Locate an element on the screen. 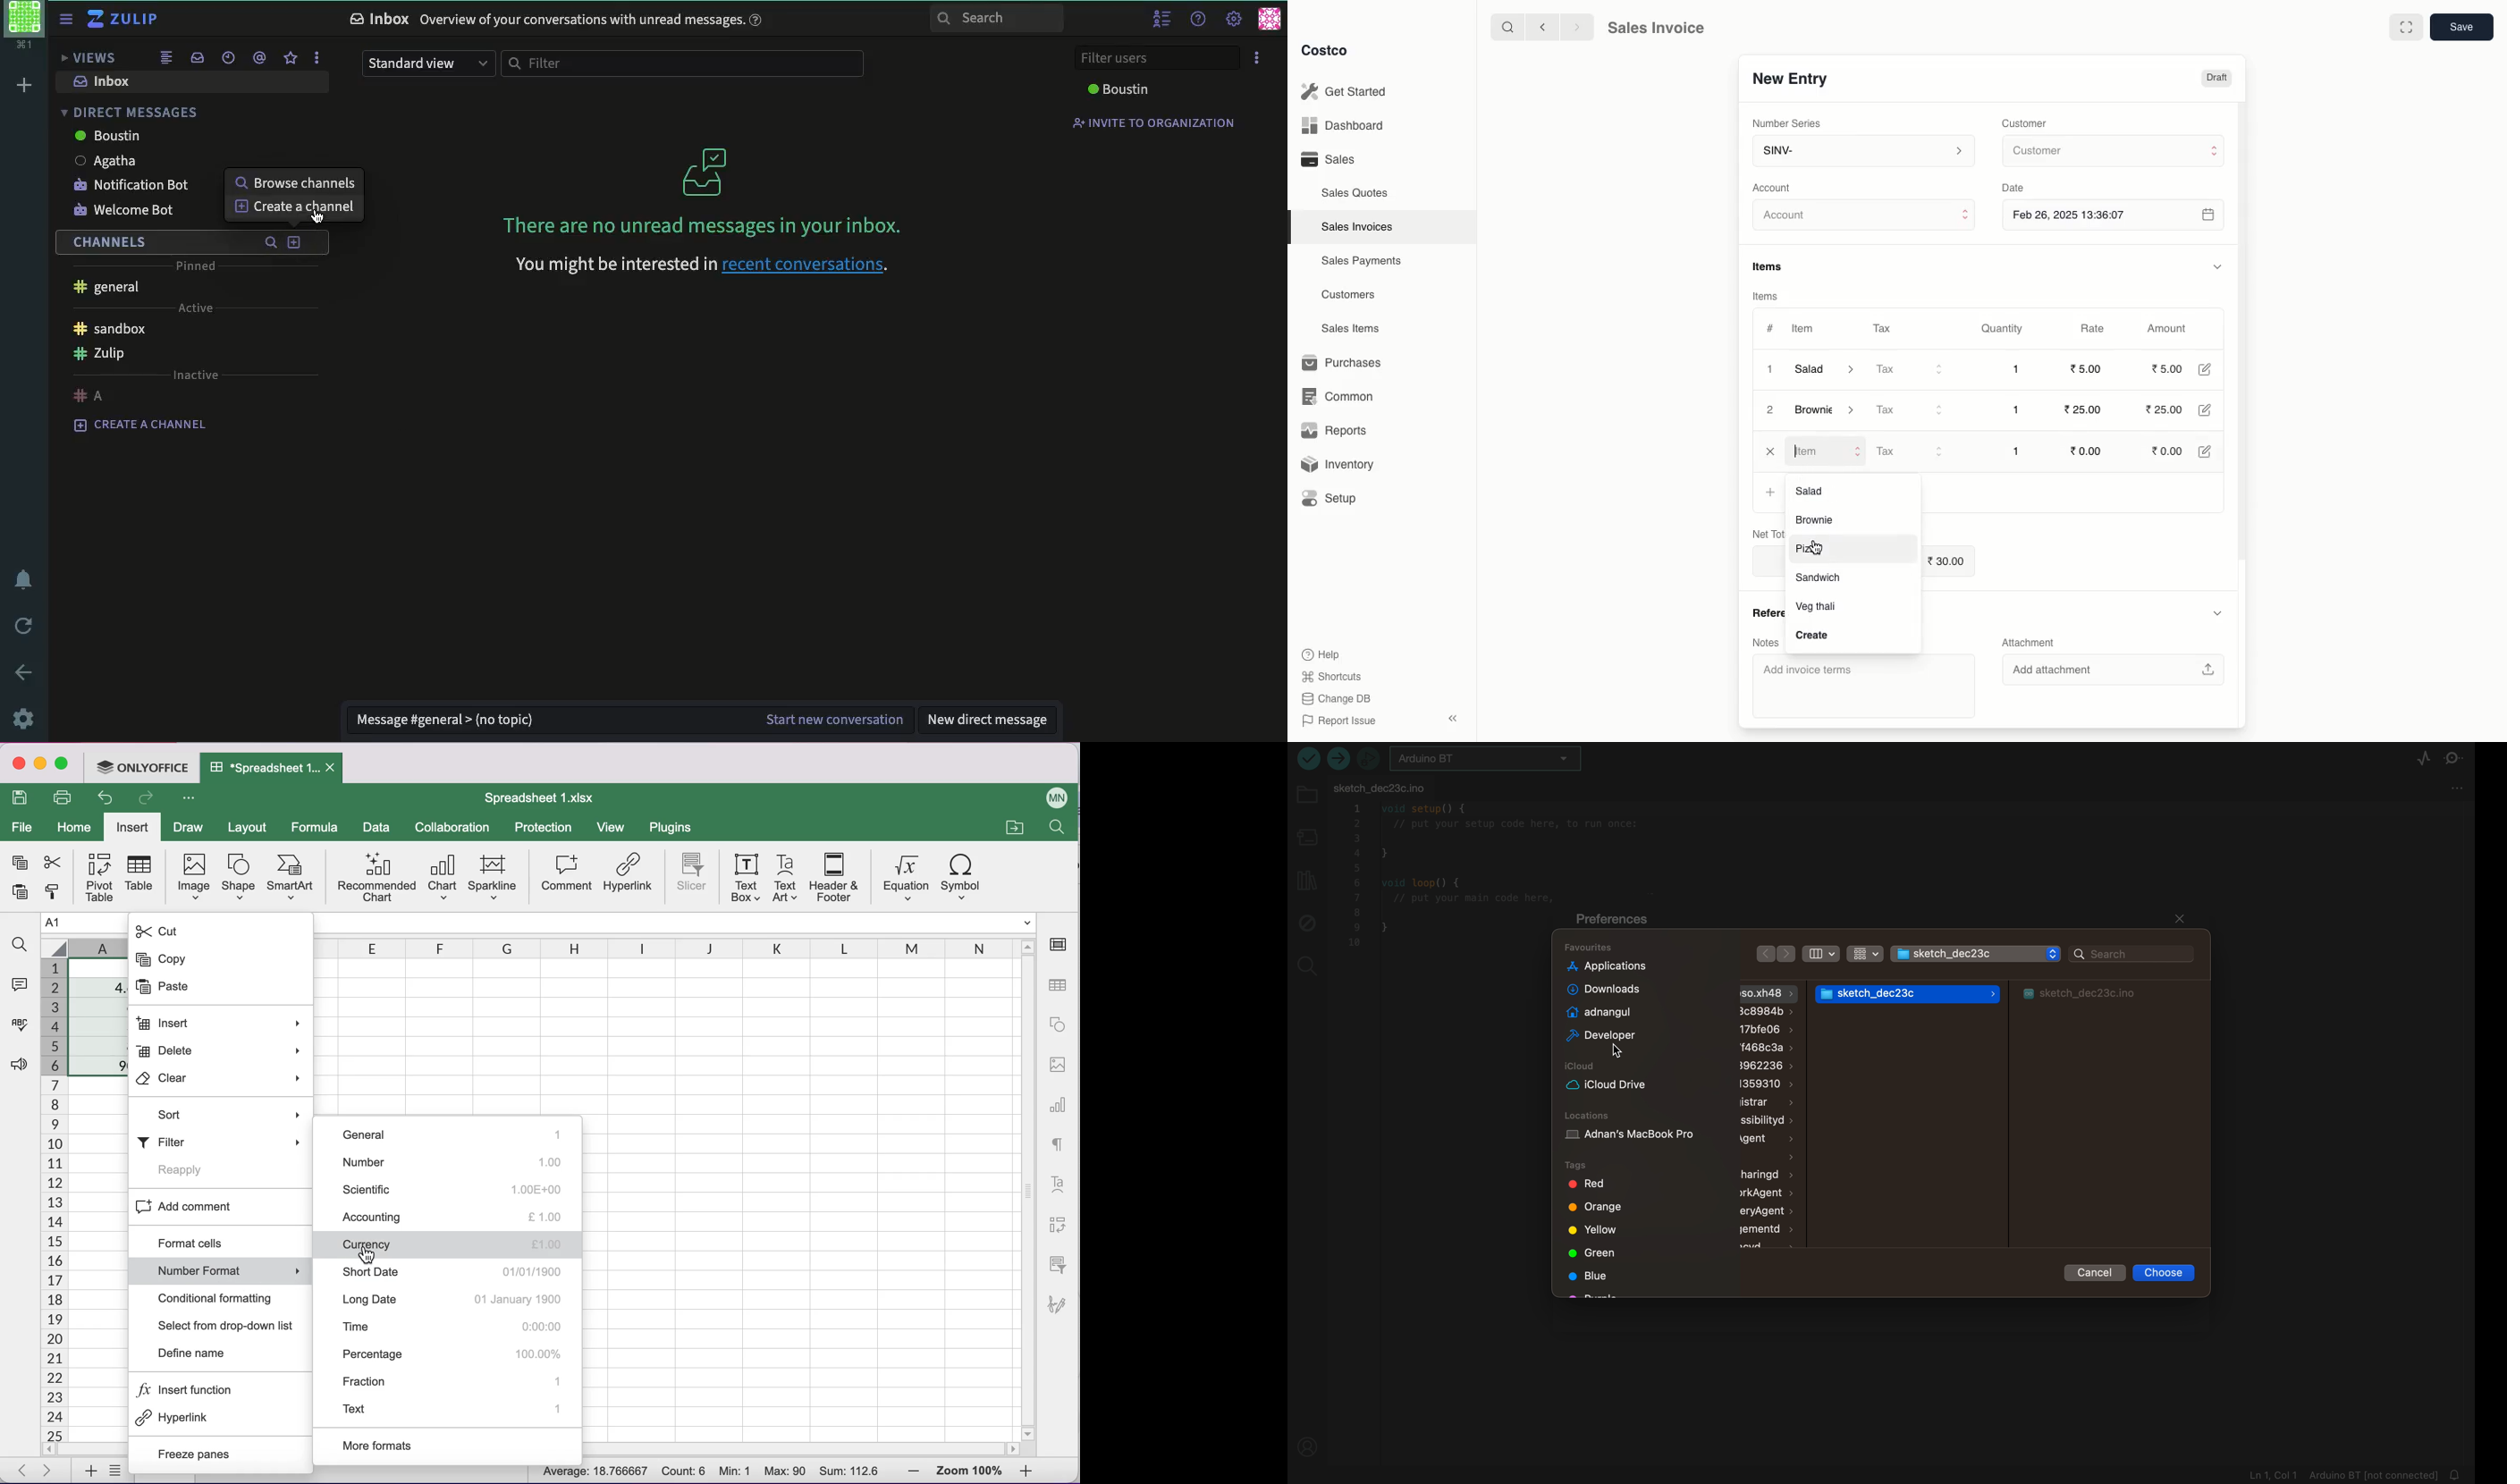 The image size is (2520, 1484). Select from drop-down list is located at coordinates (228, 1325).